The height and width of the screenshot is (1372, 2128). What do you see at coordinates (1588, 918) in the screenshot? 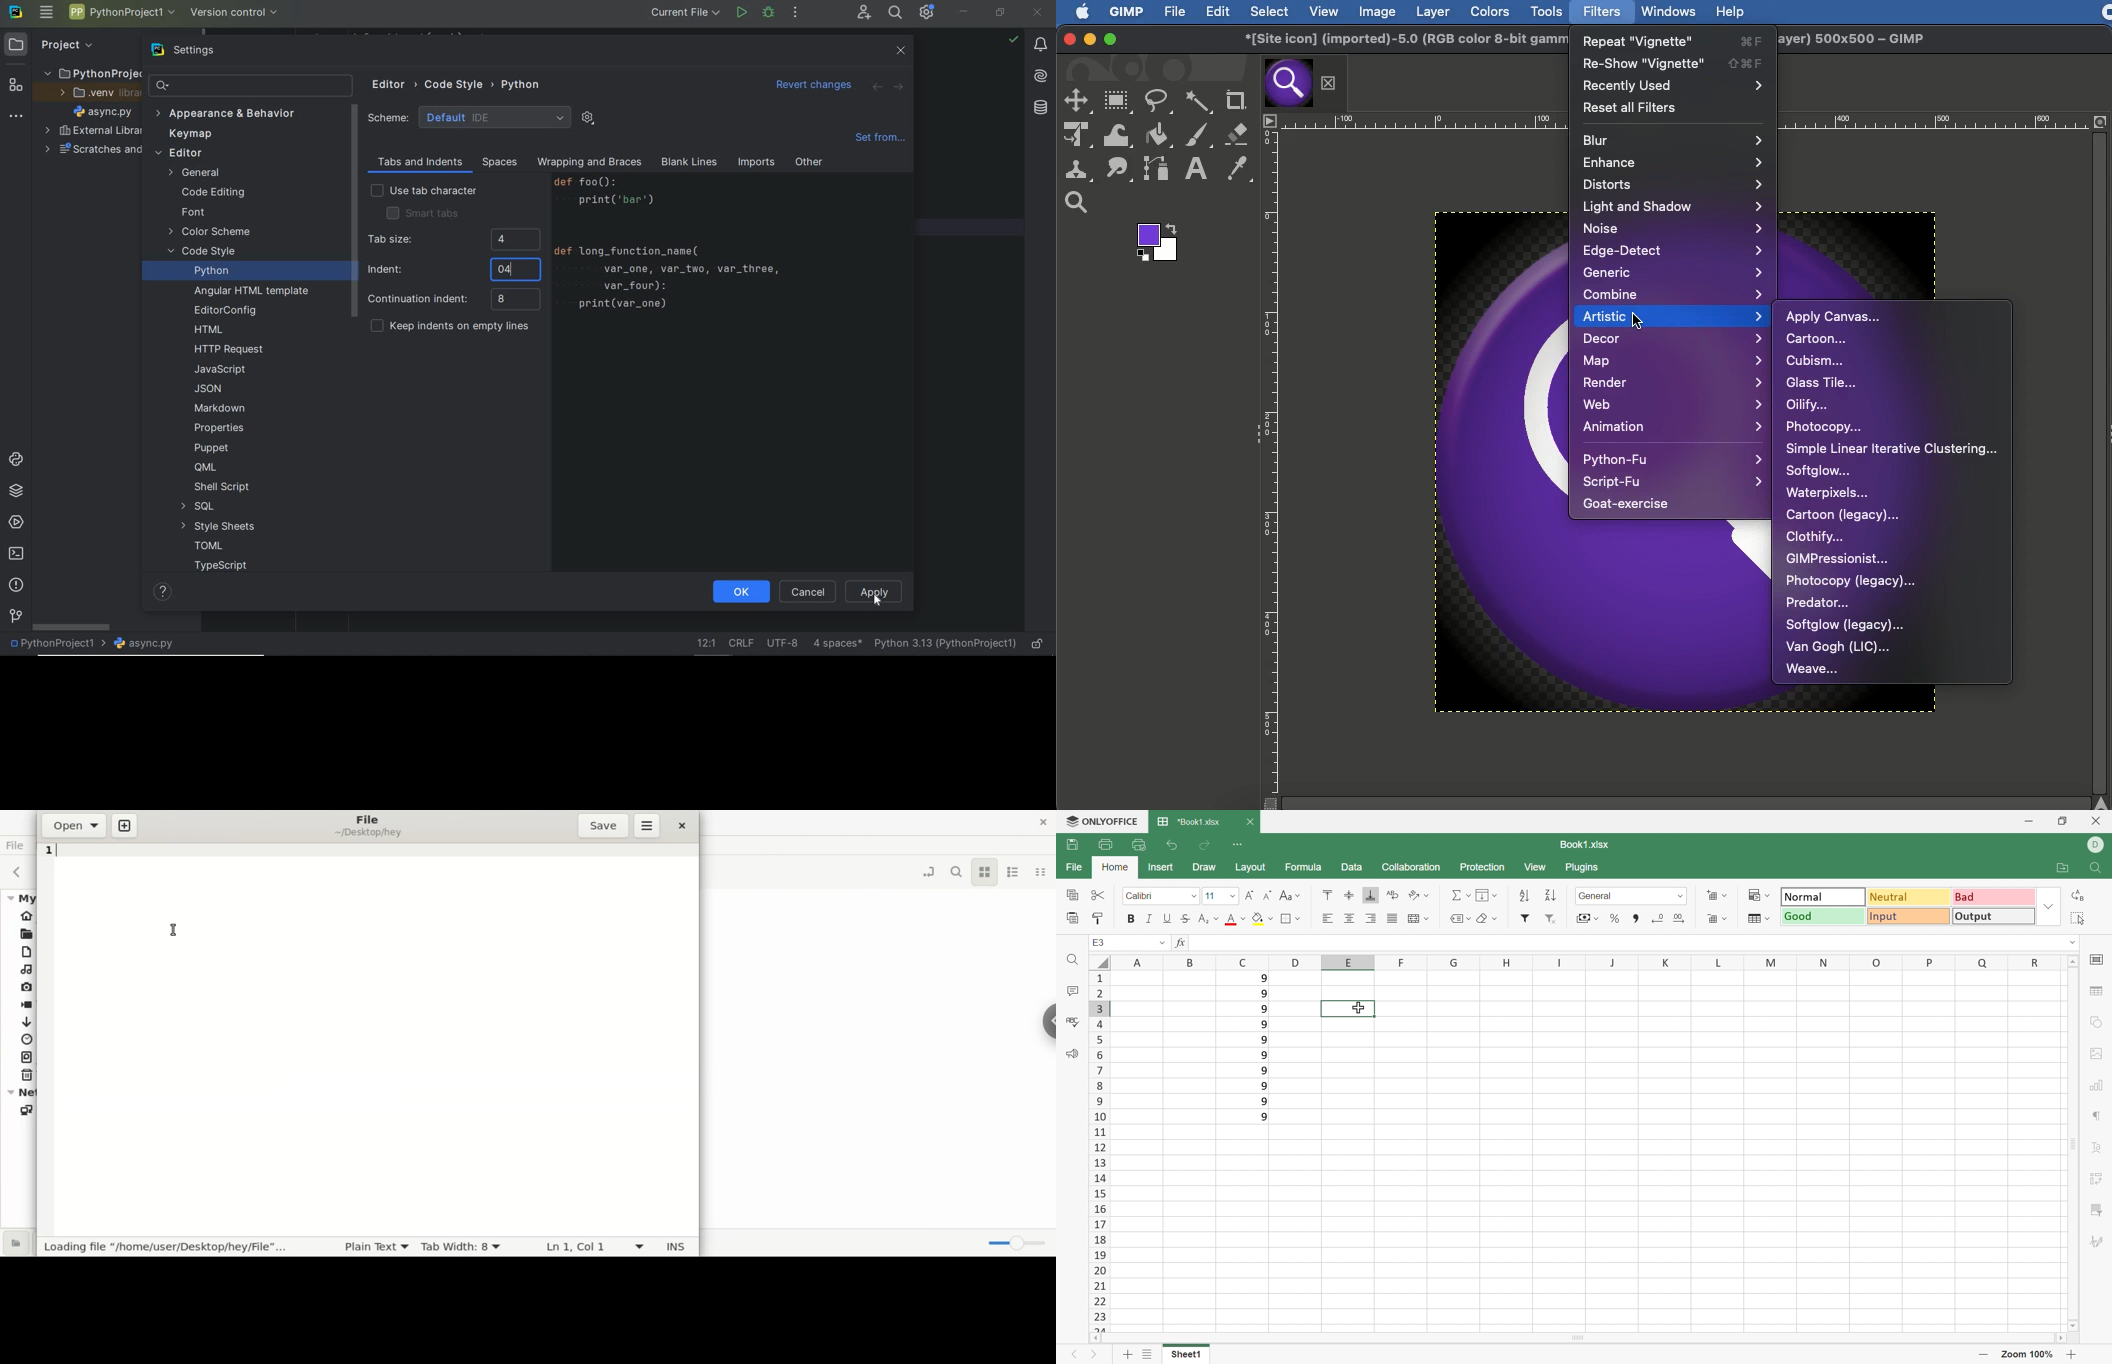
I see `Accounting style` at bounding box center [1588, 918].